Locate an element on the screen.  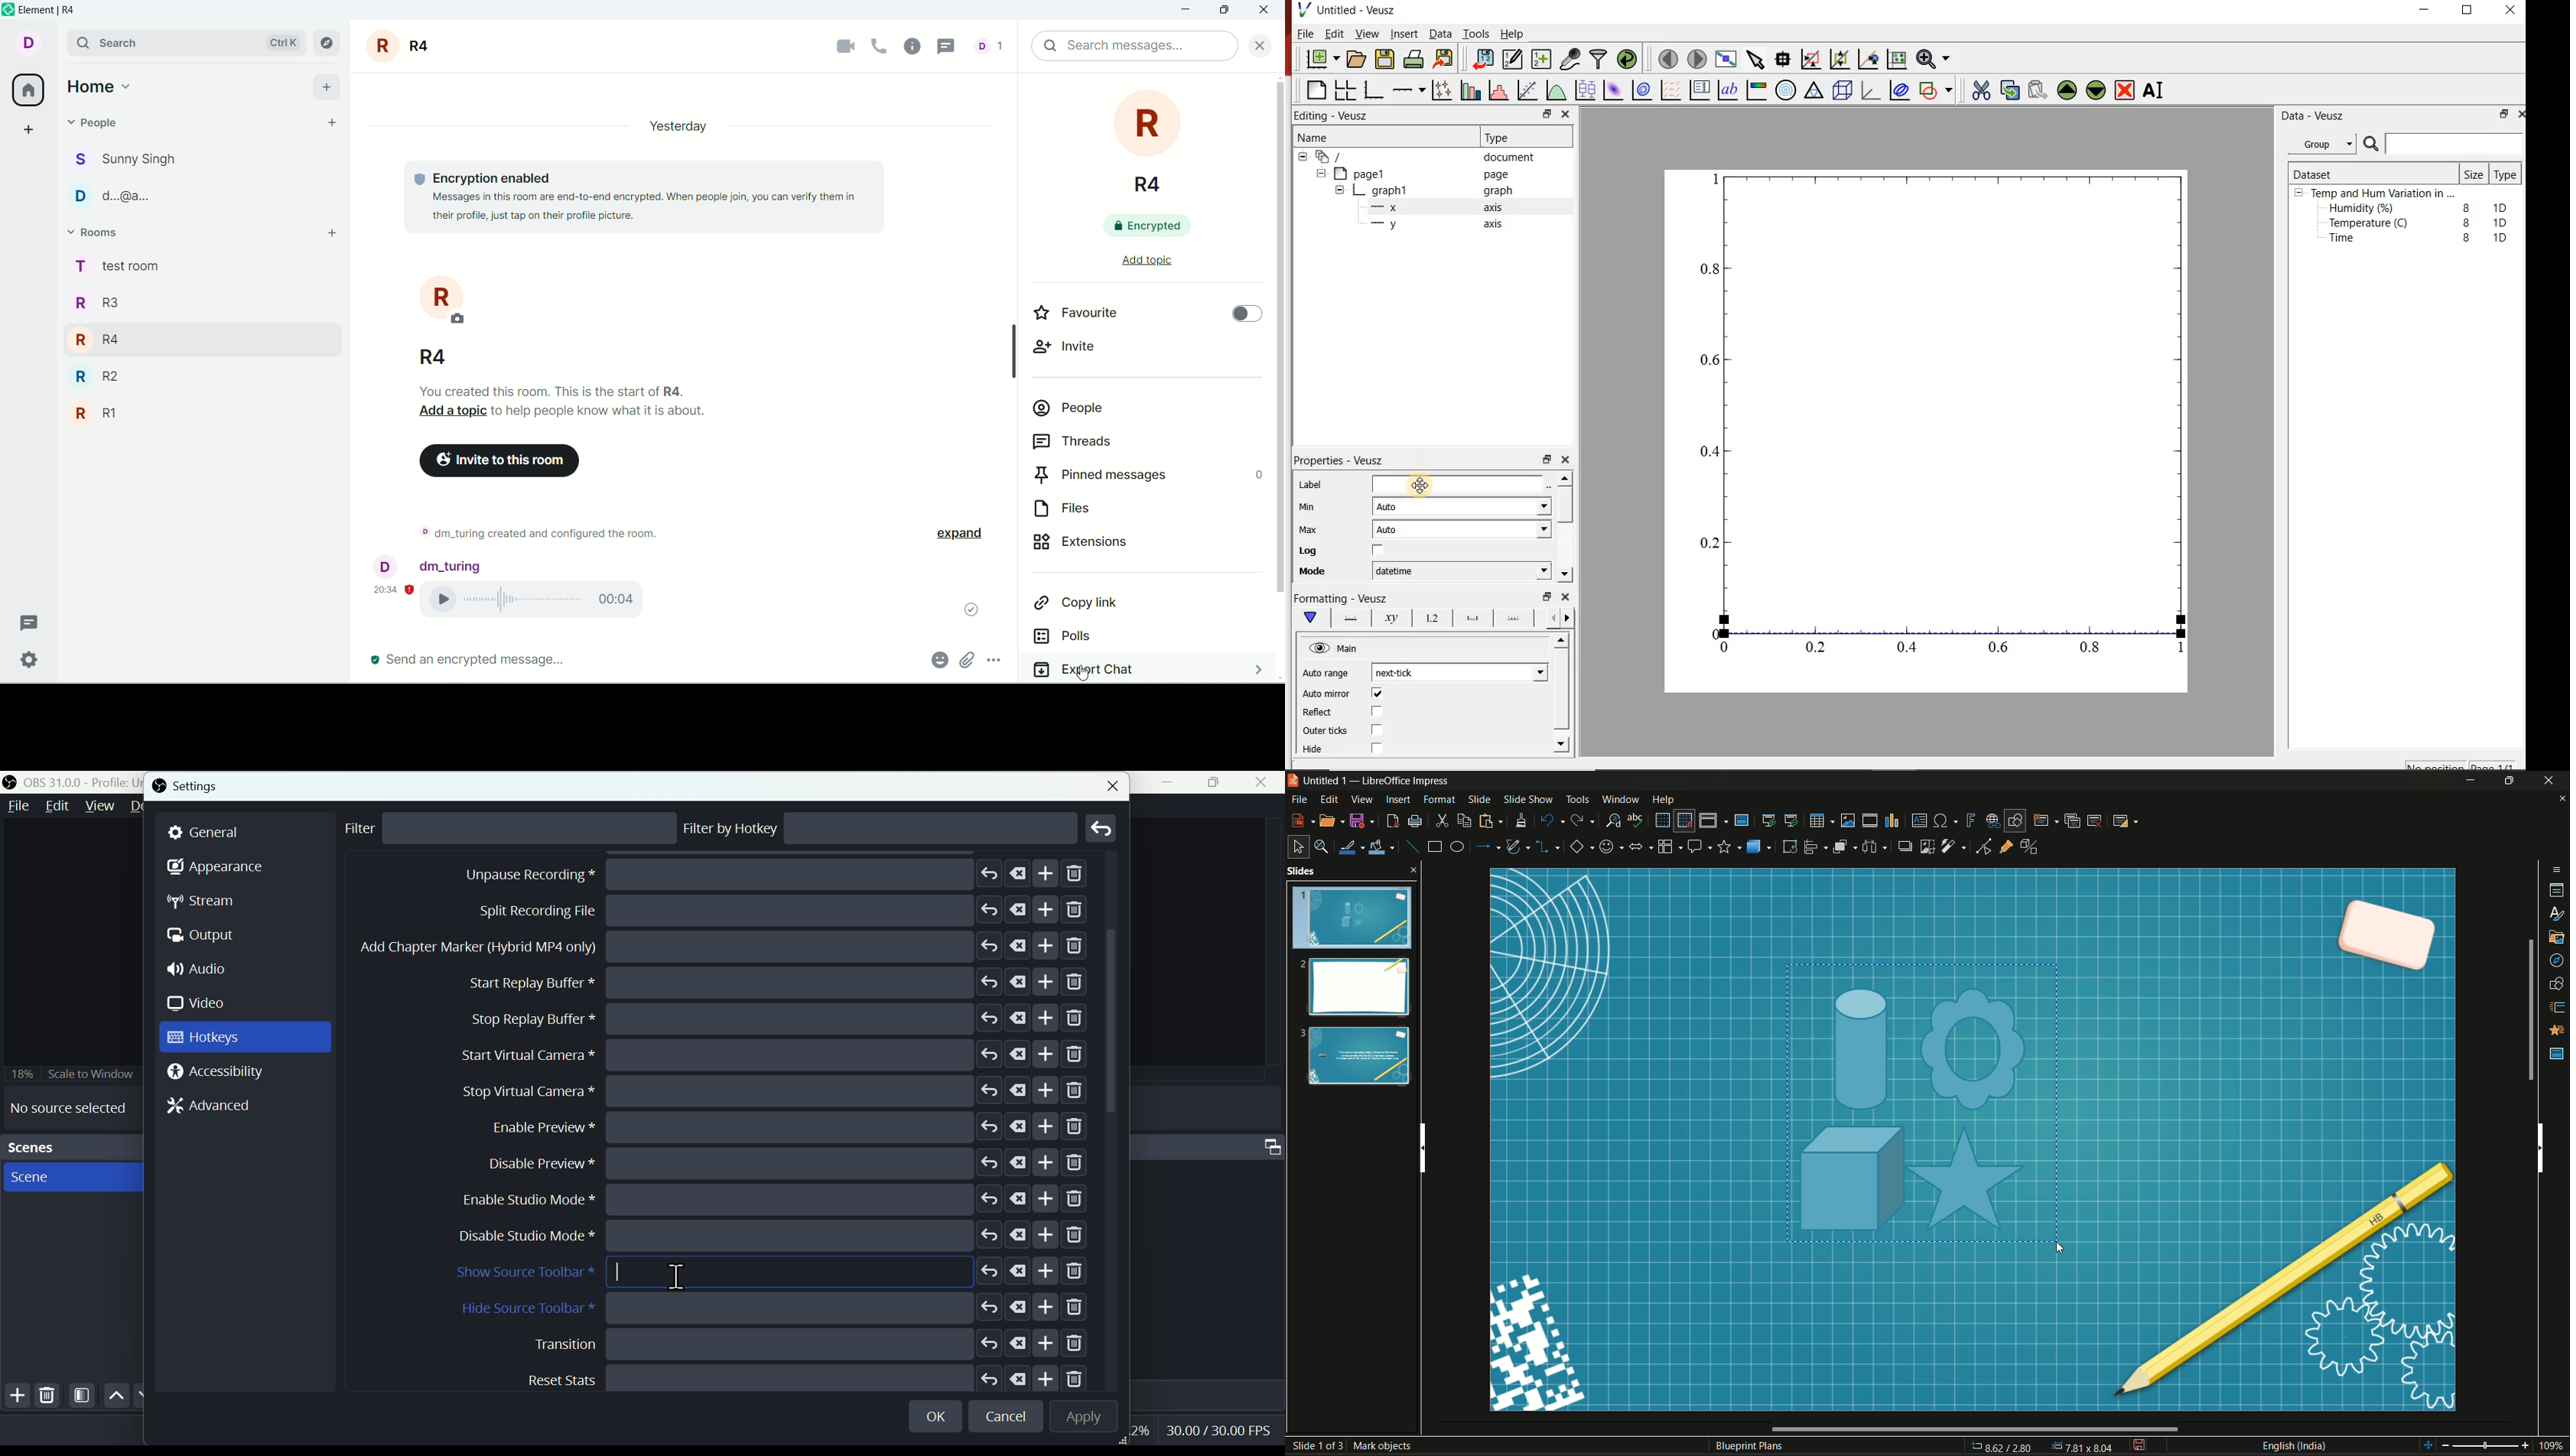
Close is located at coordinates (2550, 780).